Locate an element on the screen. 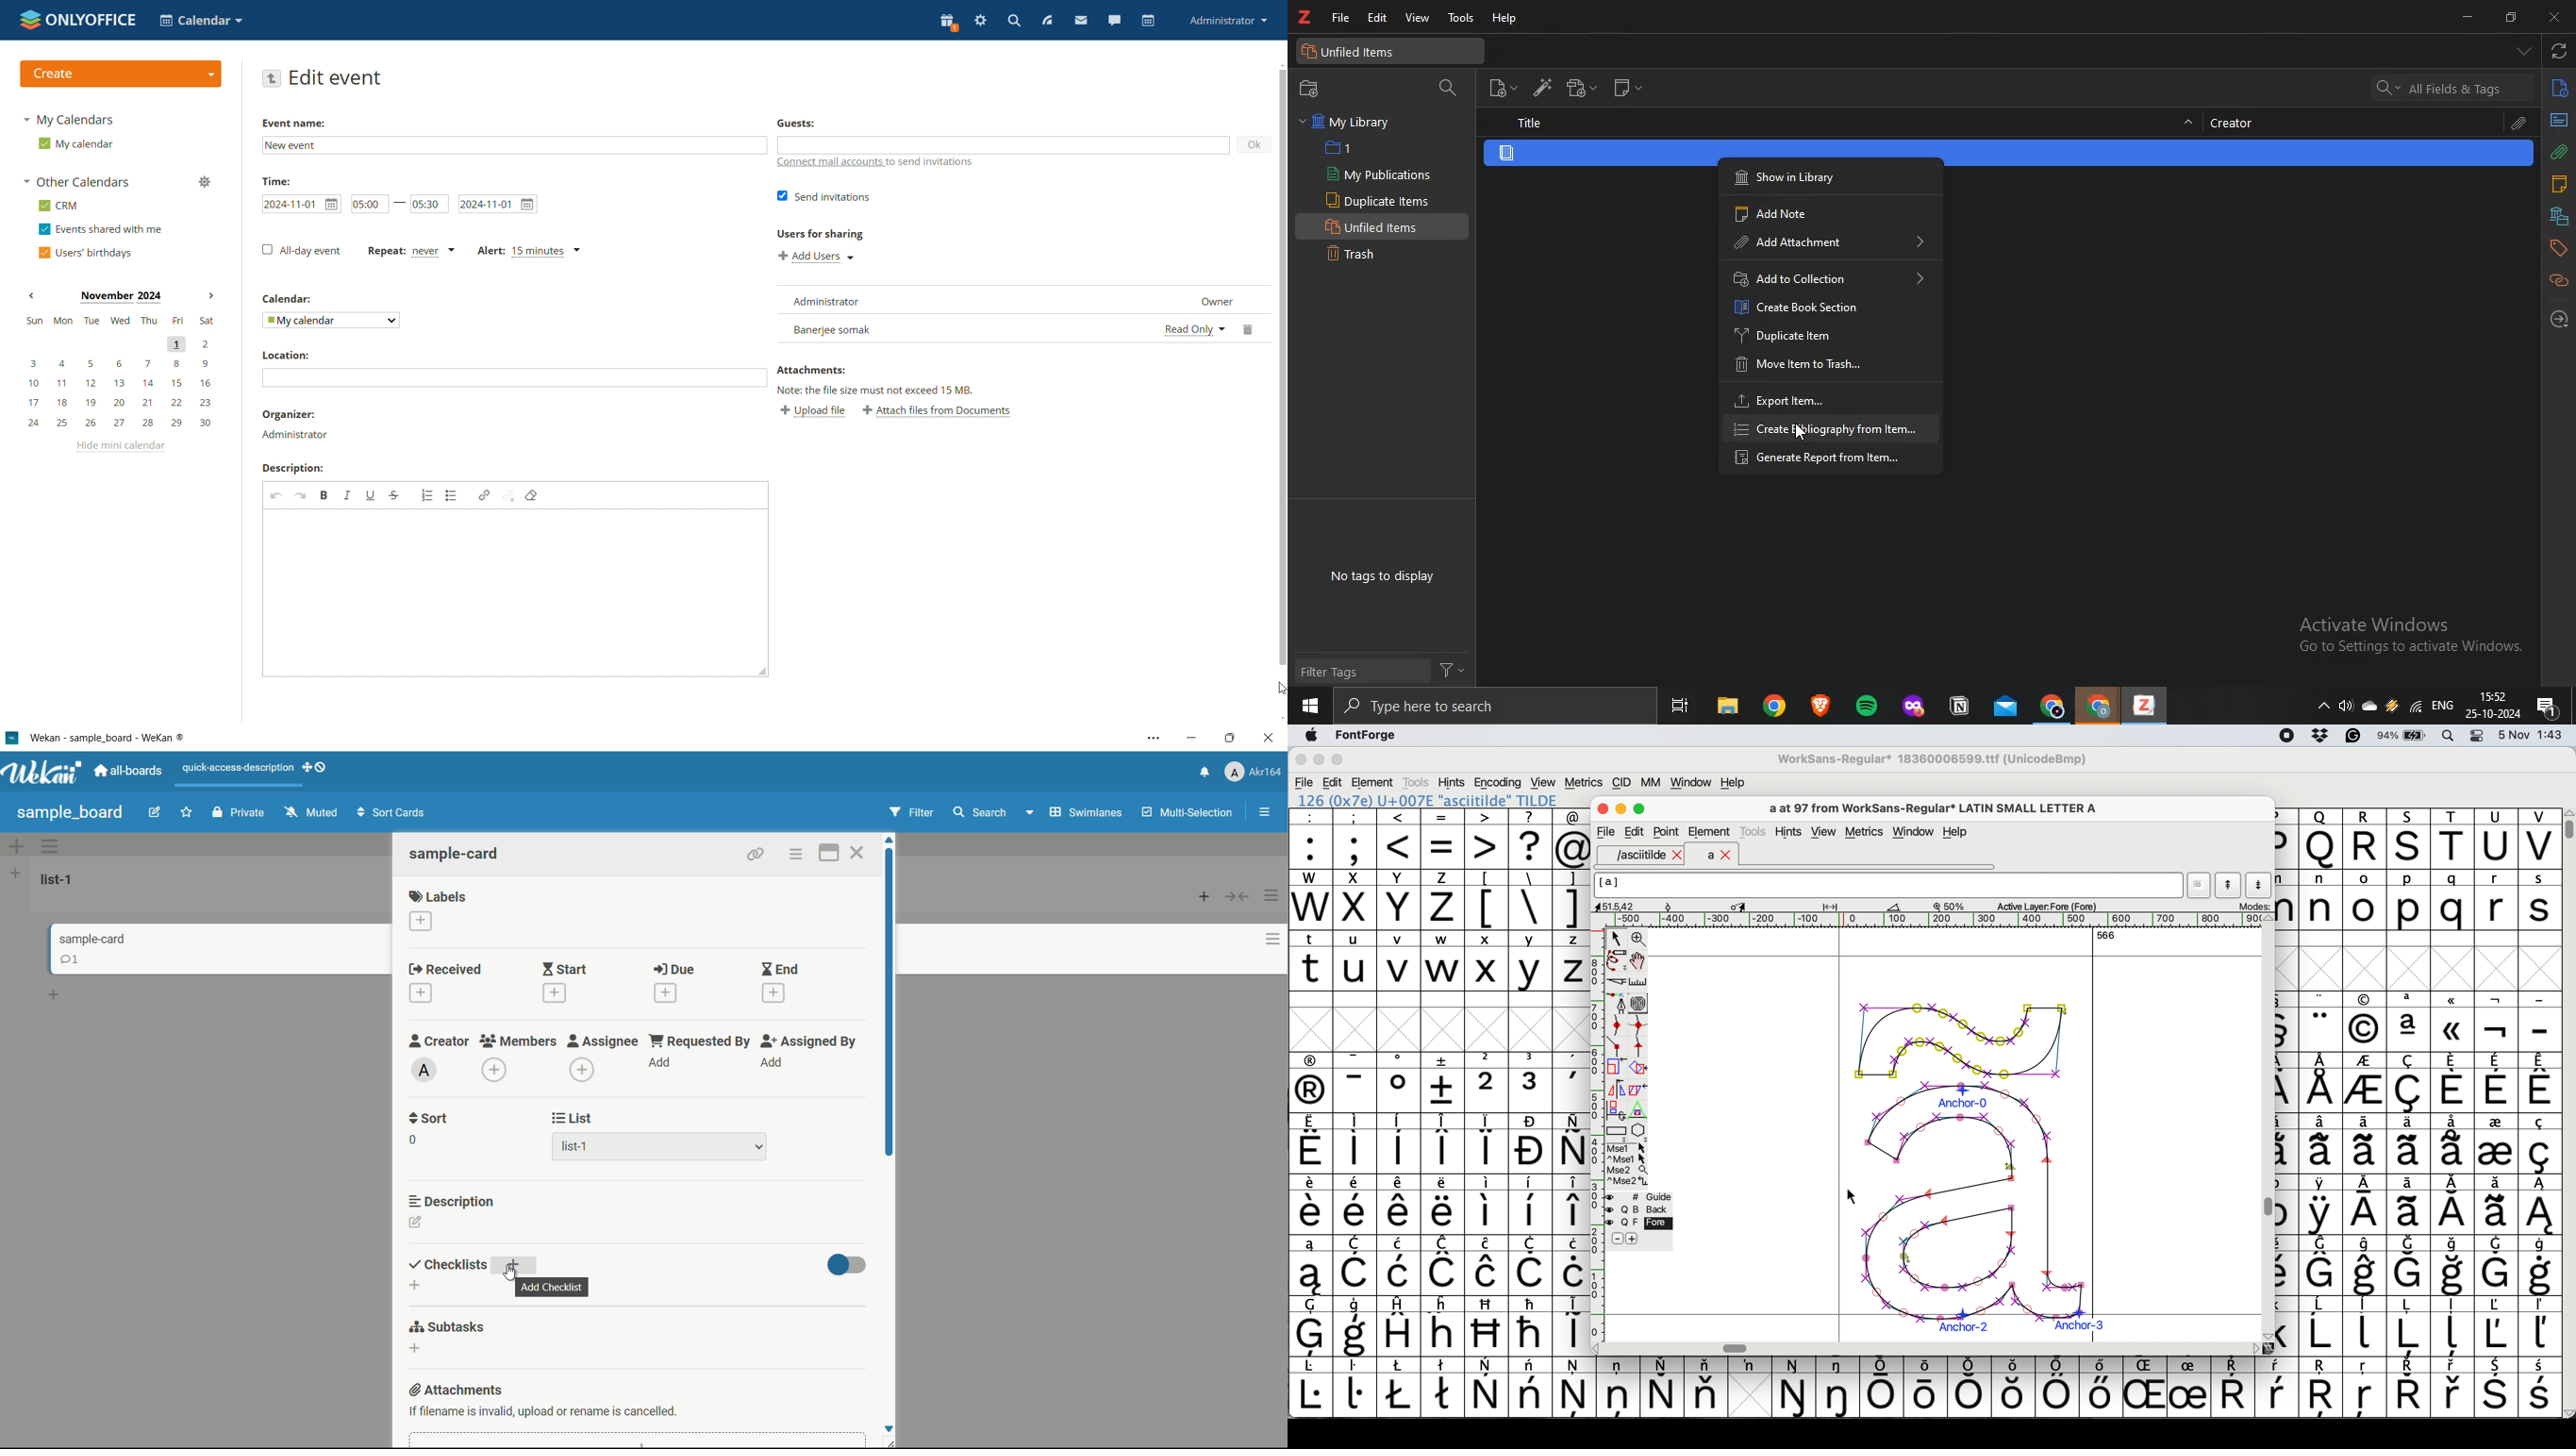  symbol is located at coordinates (2497, 1388).